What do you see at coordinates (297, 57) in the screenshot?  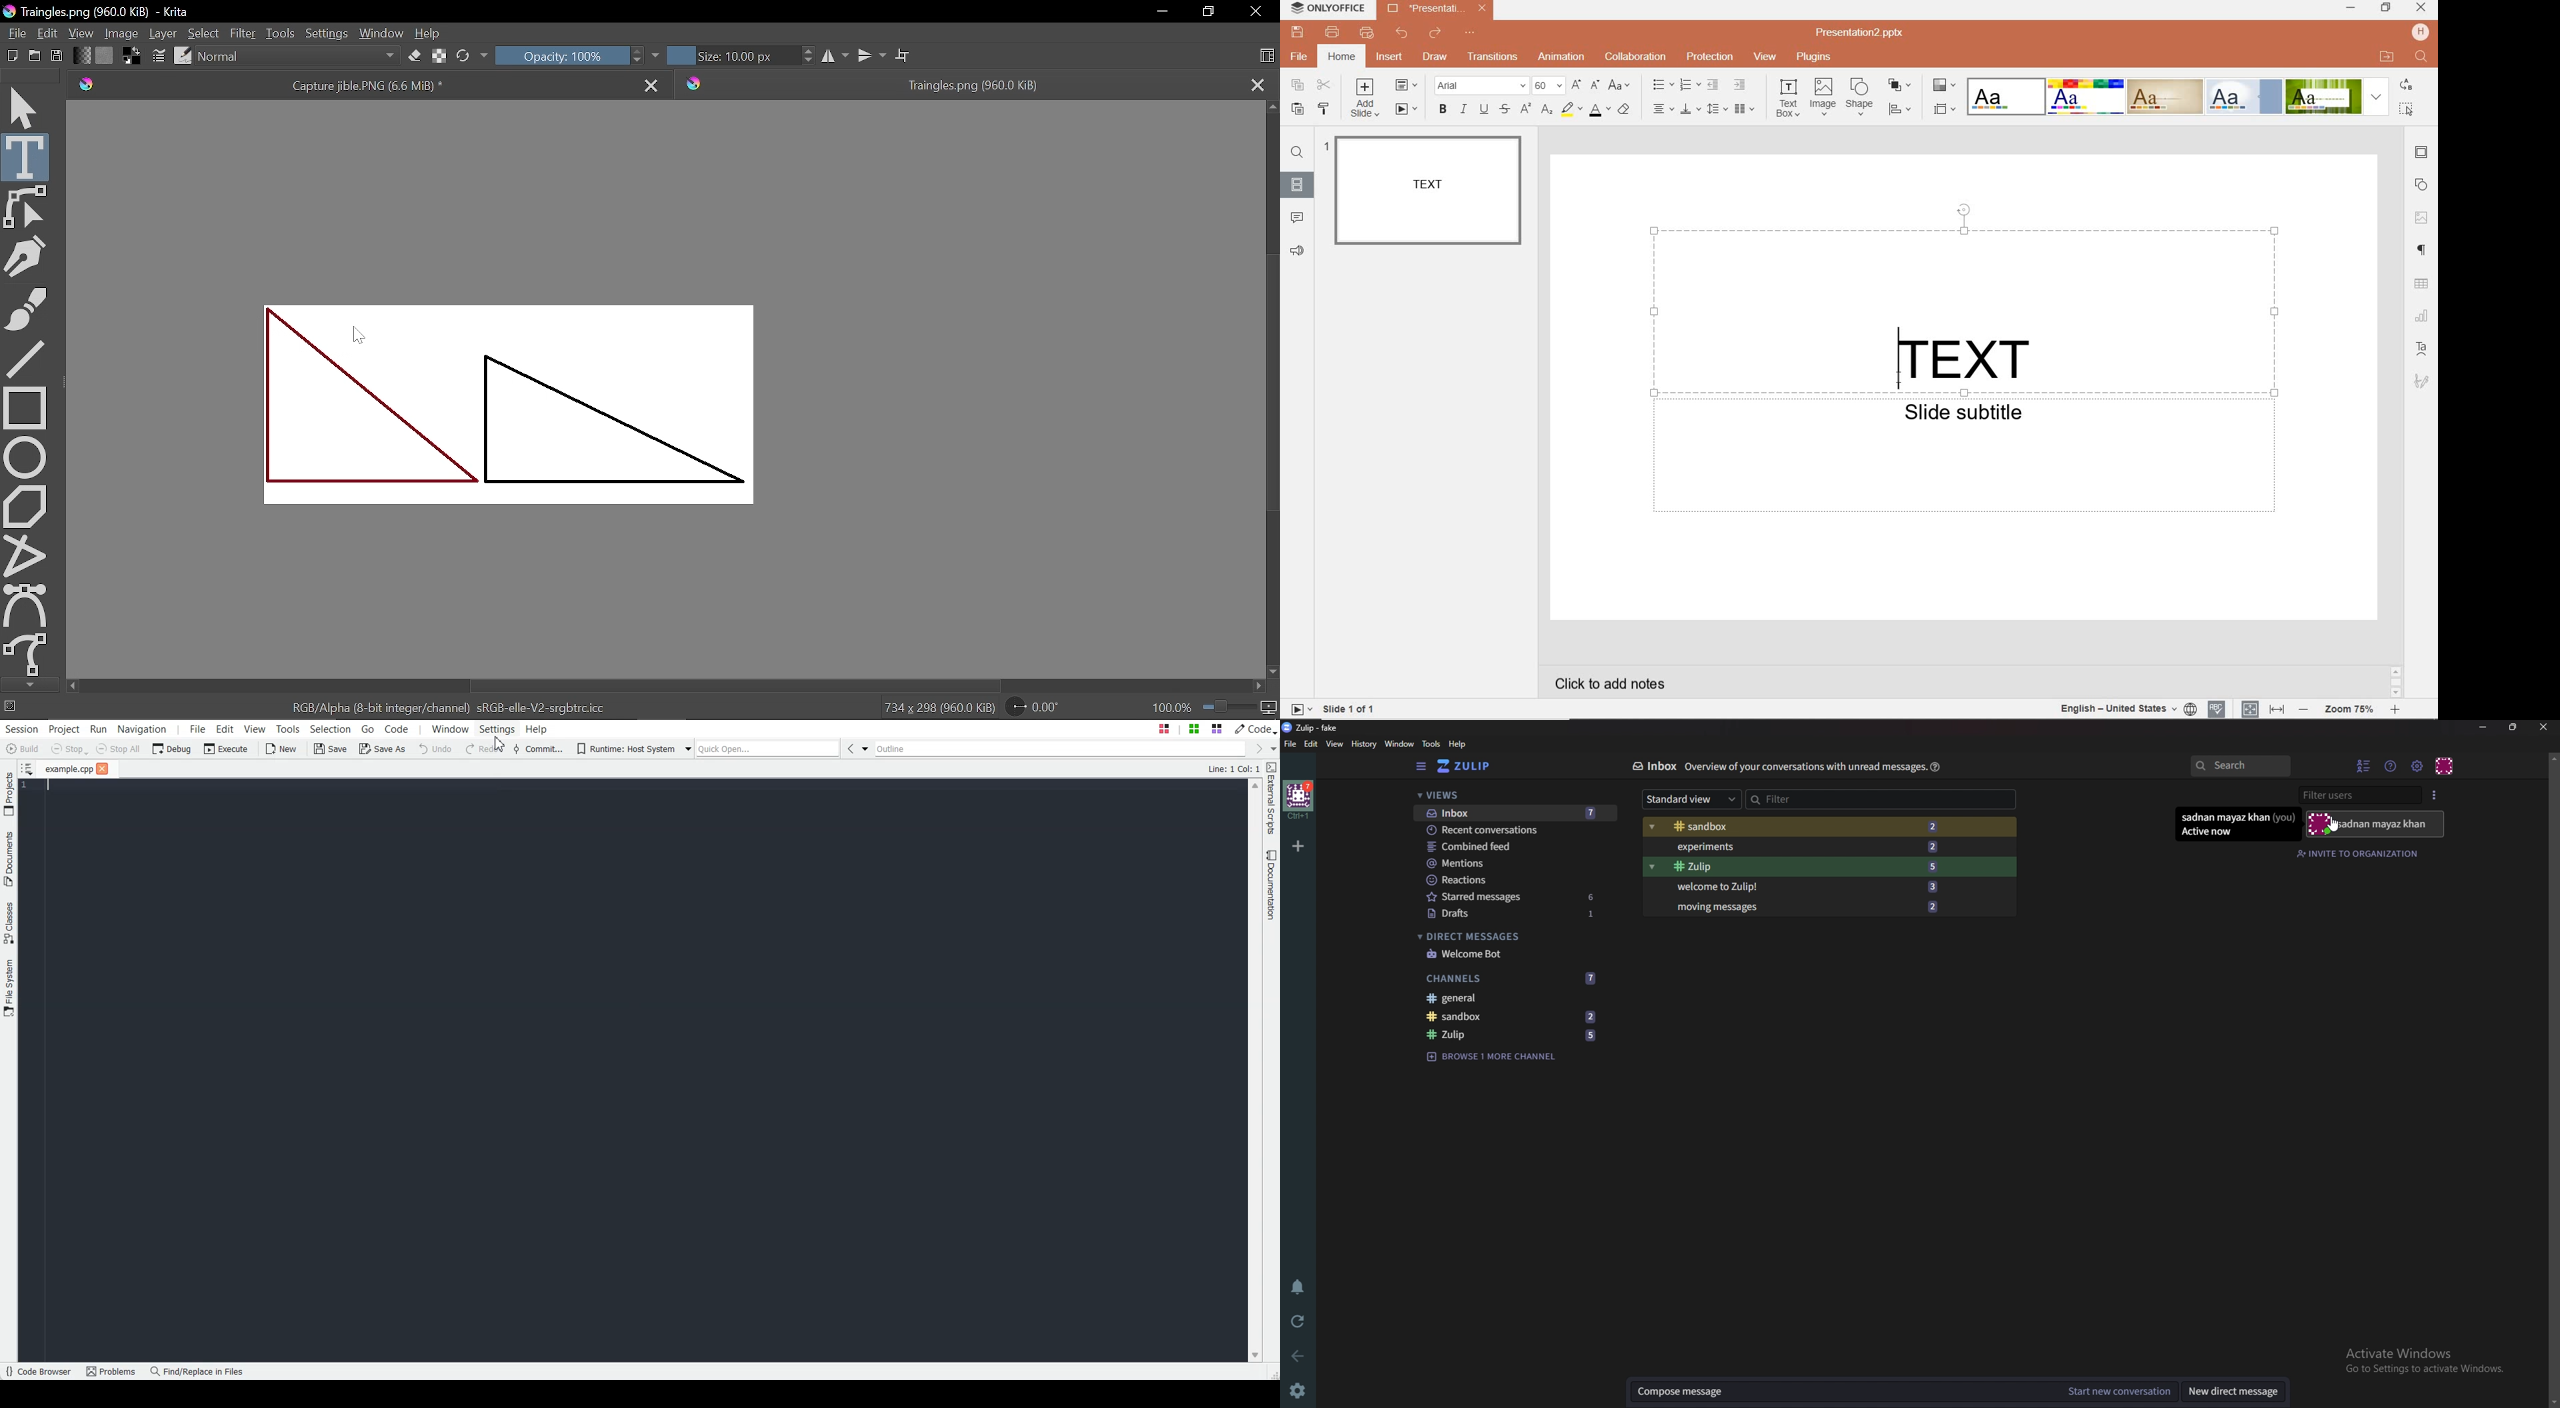 I see `Blending` at bounding box center [297, 57].